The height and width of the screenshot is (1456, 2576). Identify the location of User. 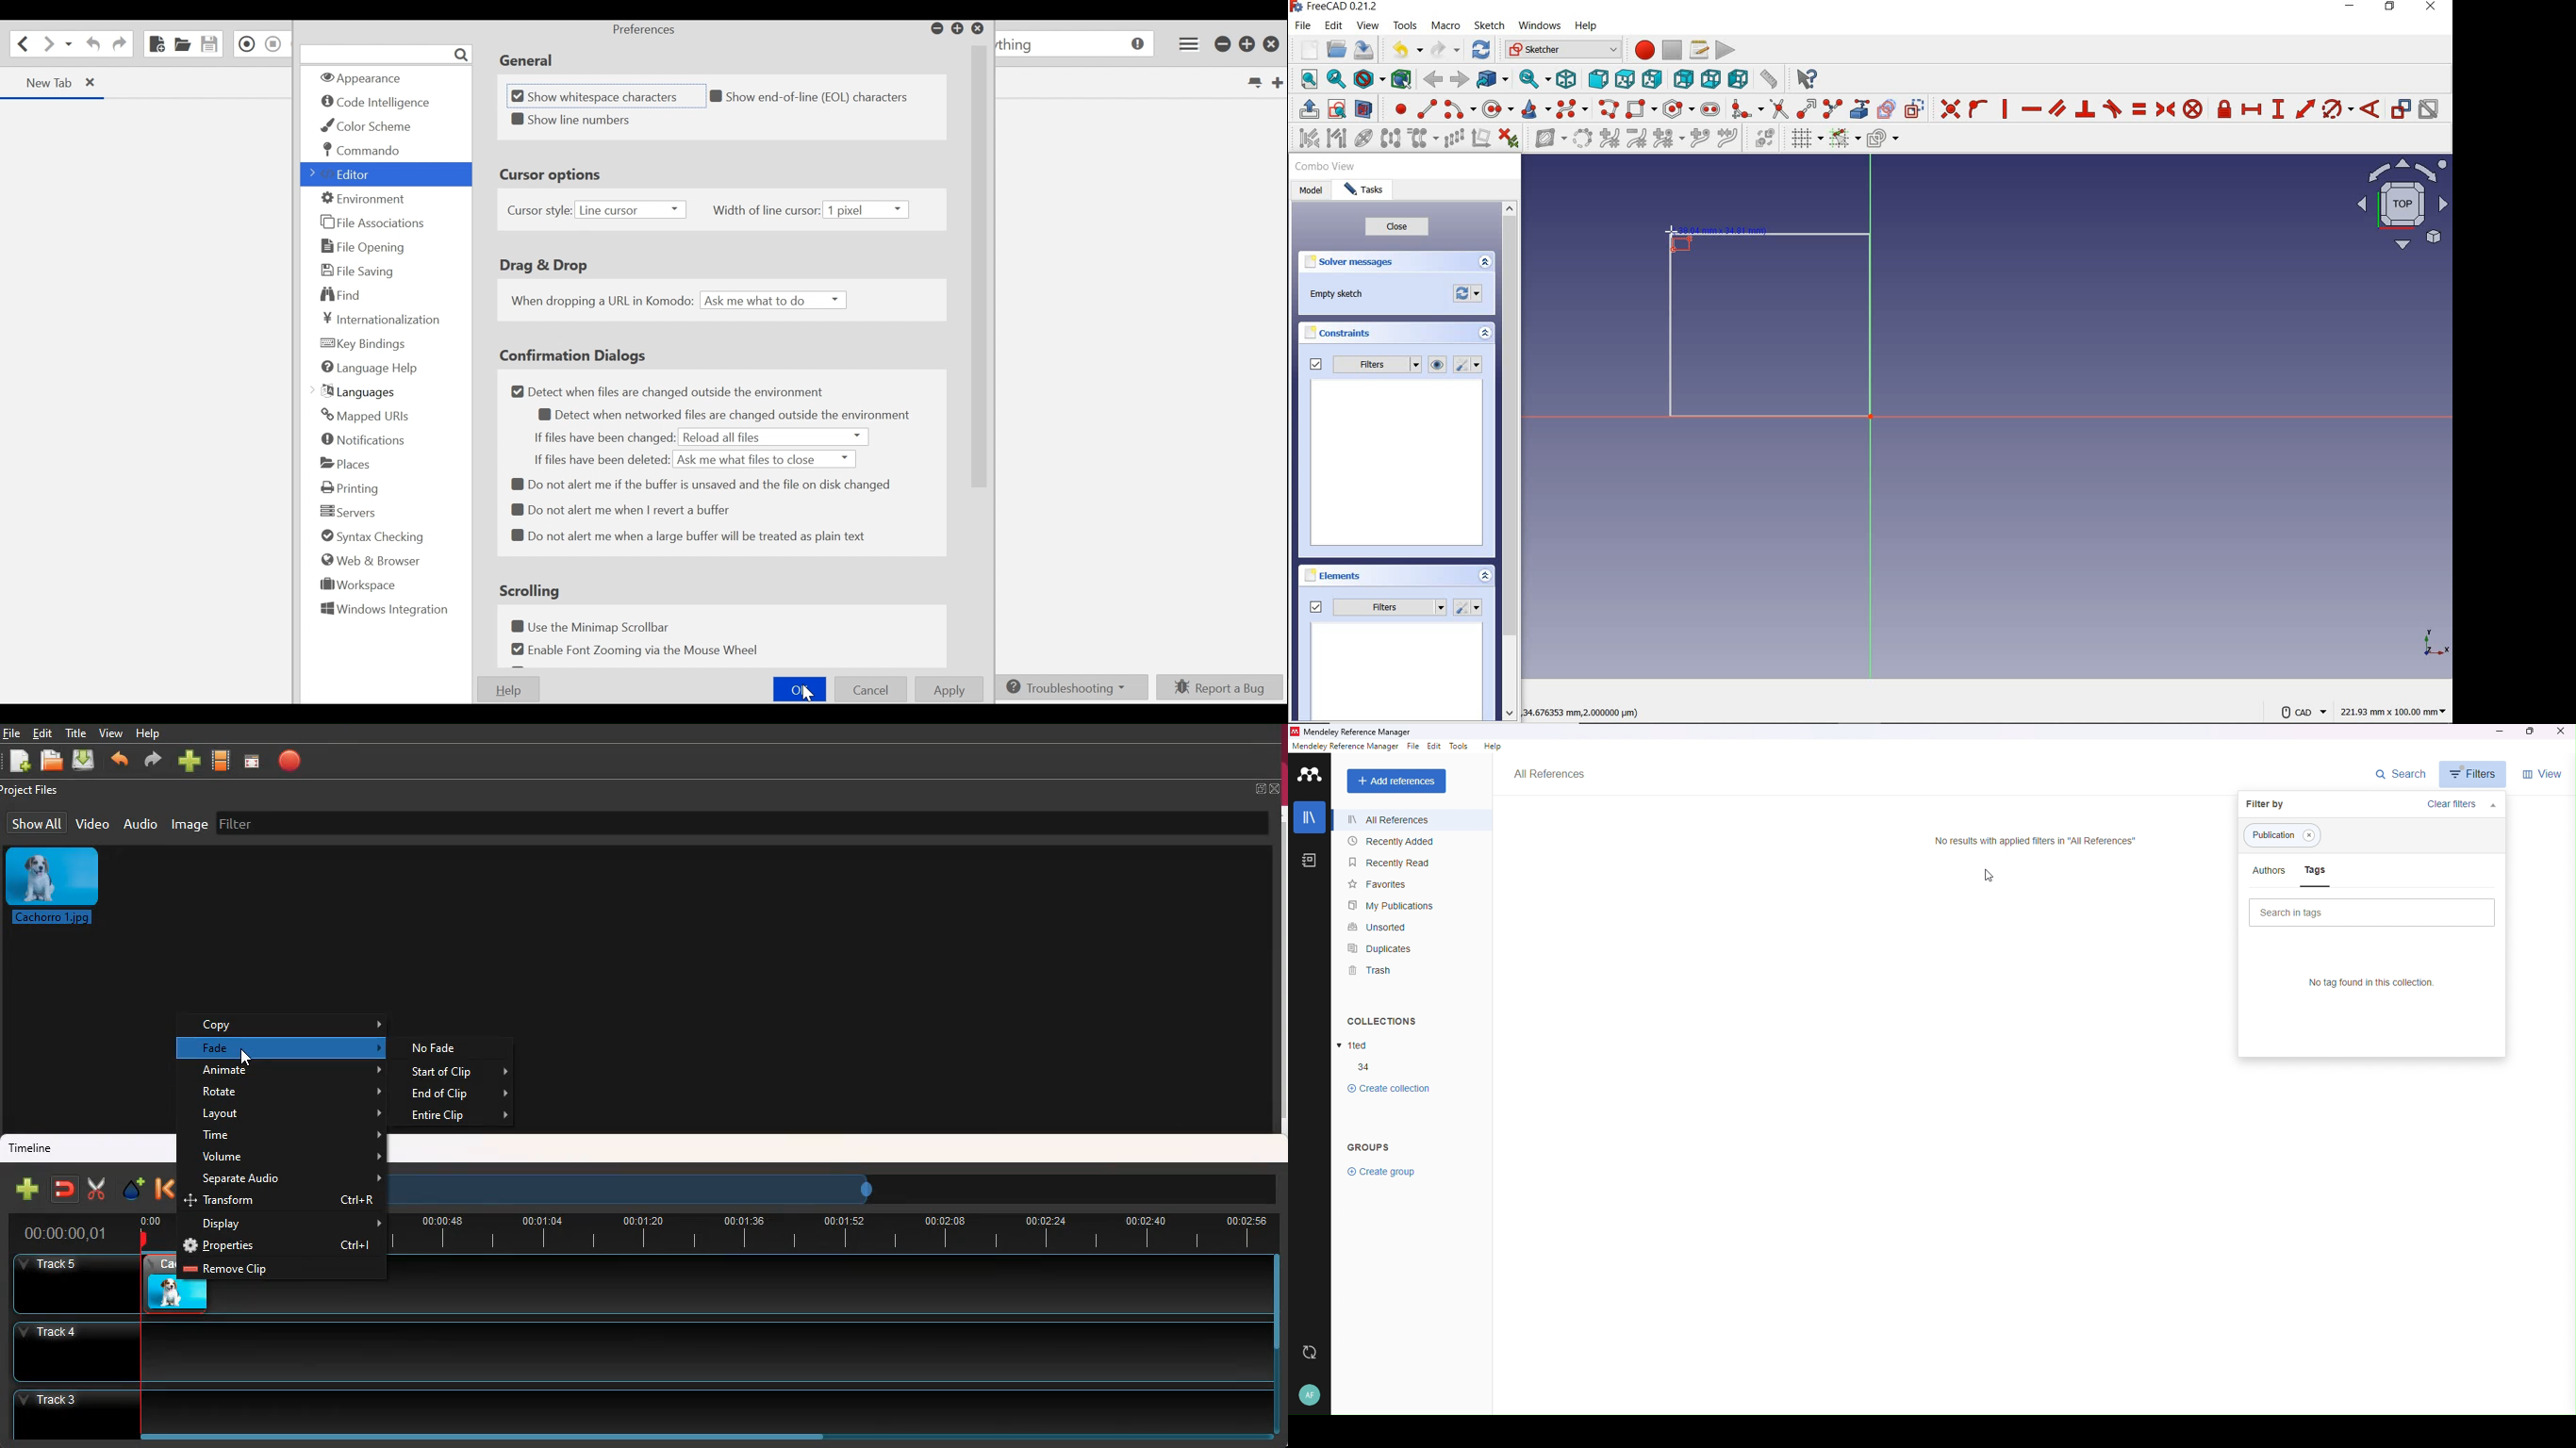
(1311, 1397).